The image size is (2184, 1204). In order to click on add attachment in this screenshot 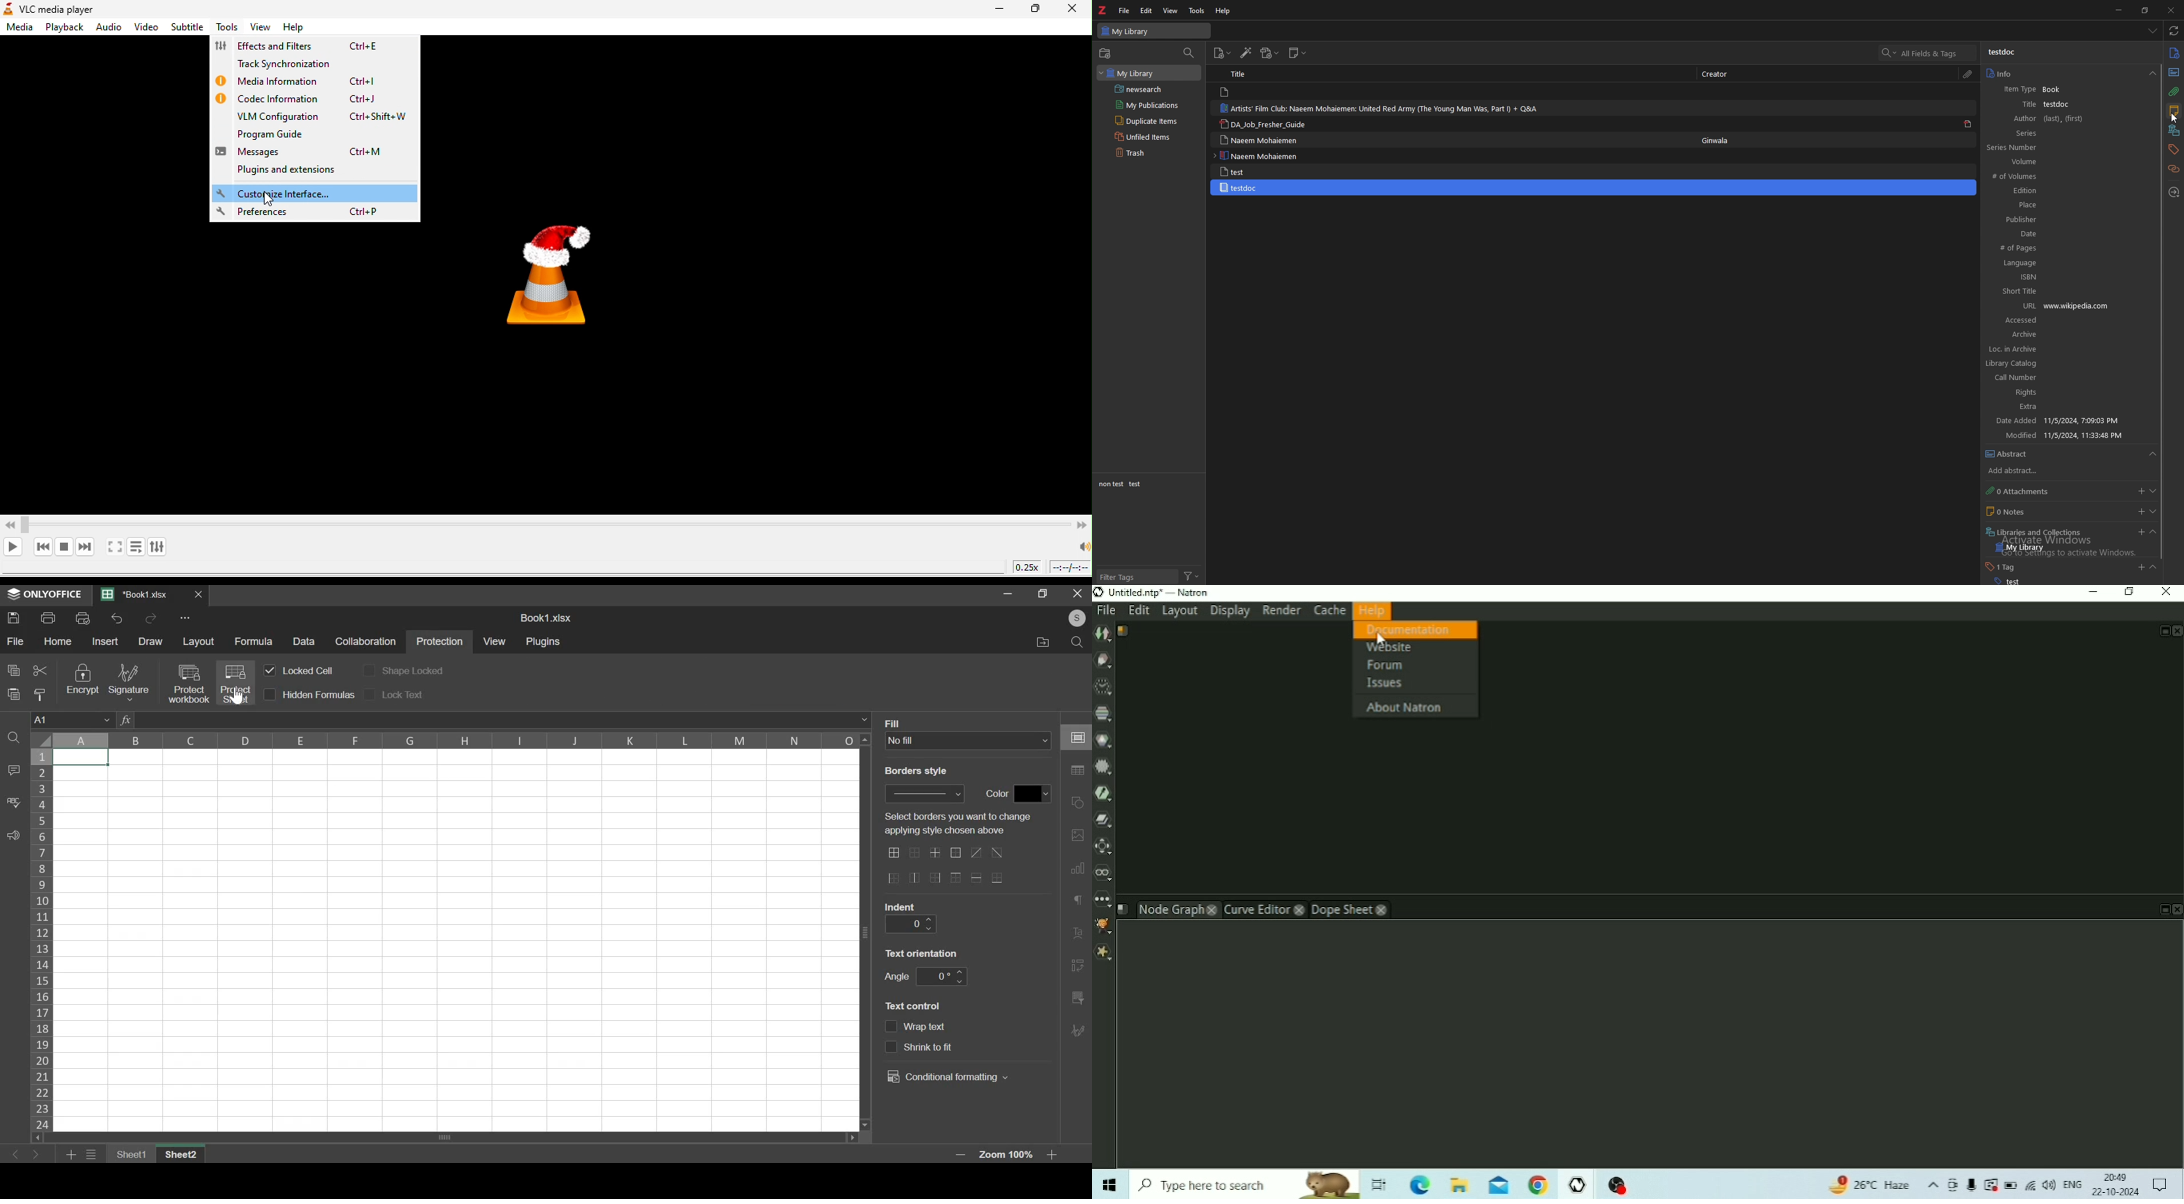, I will do `click(2141, 491)`.